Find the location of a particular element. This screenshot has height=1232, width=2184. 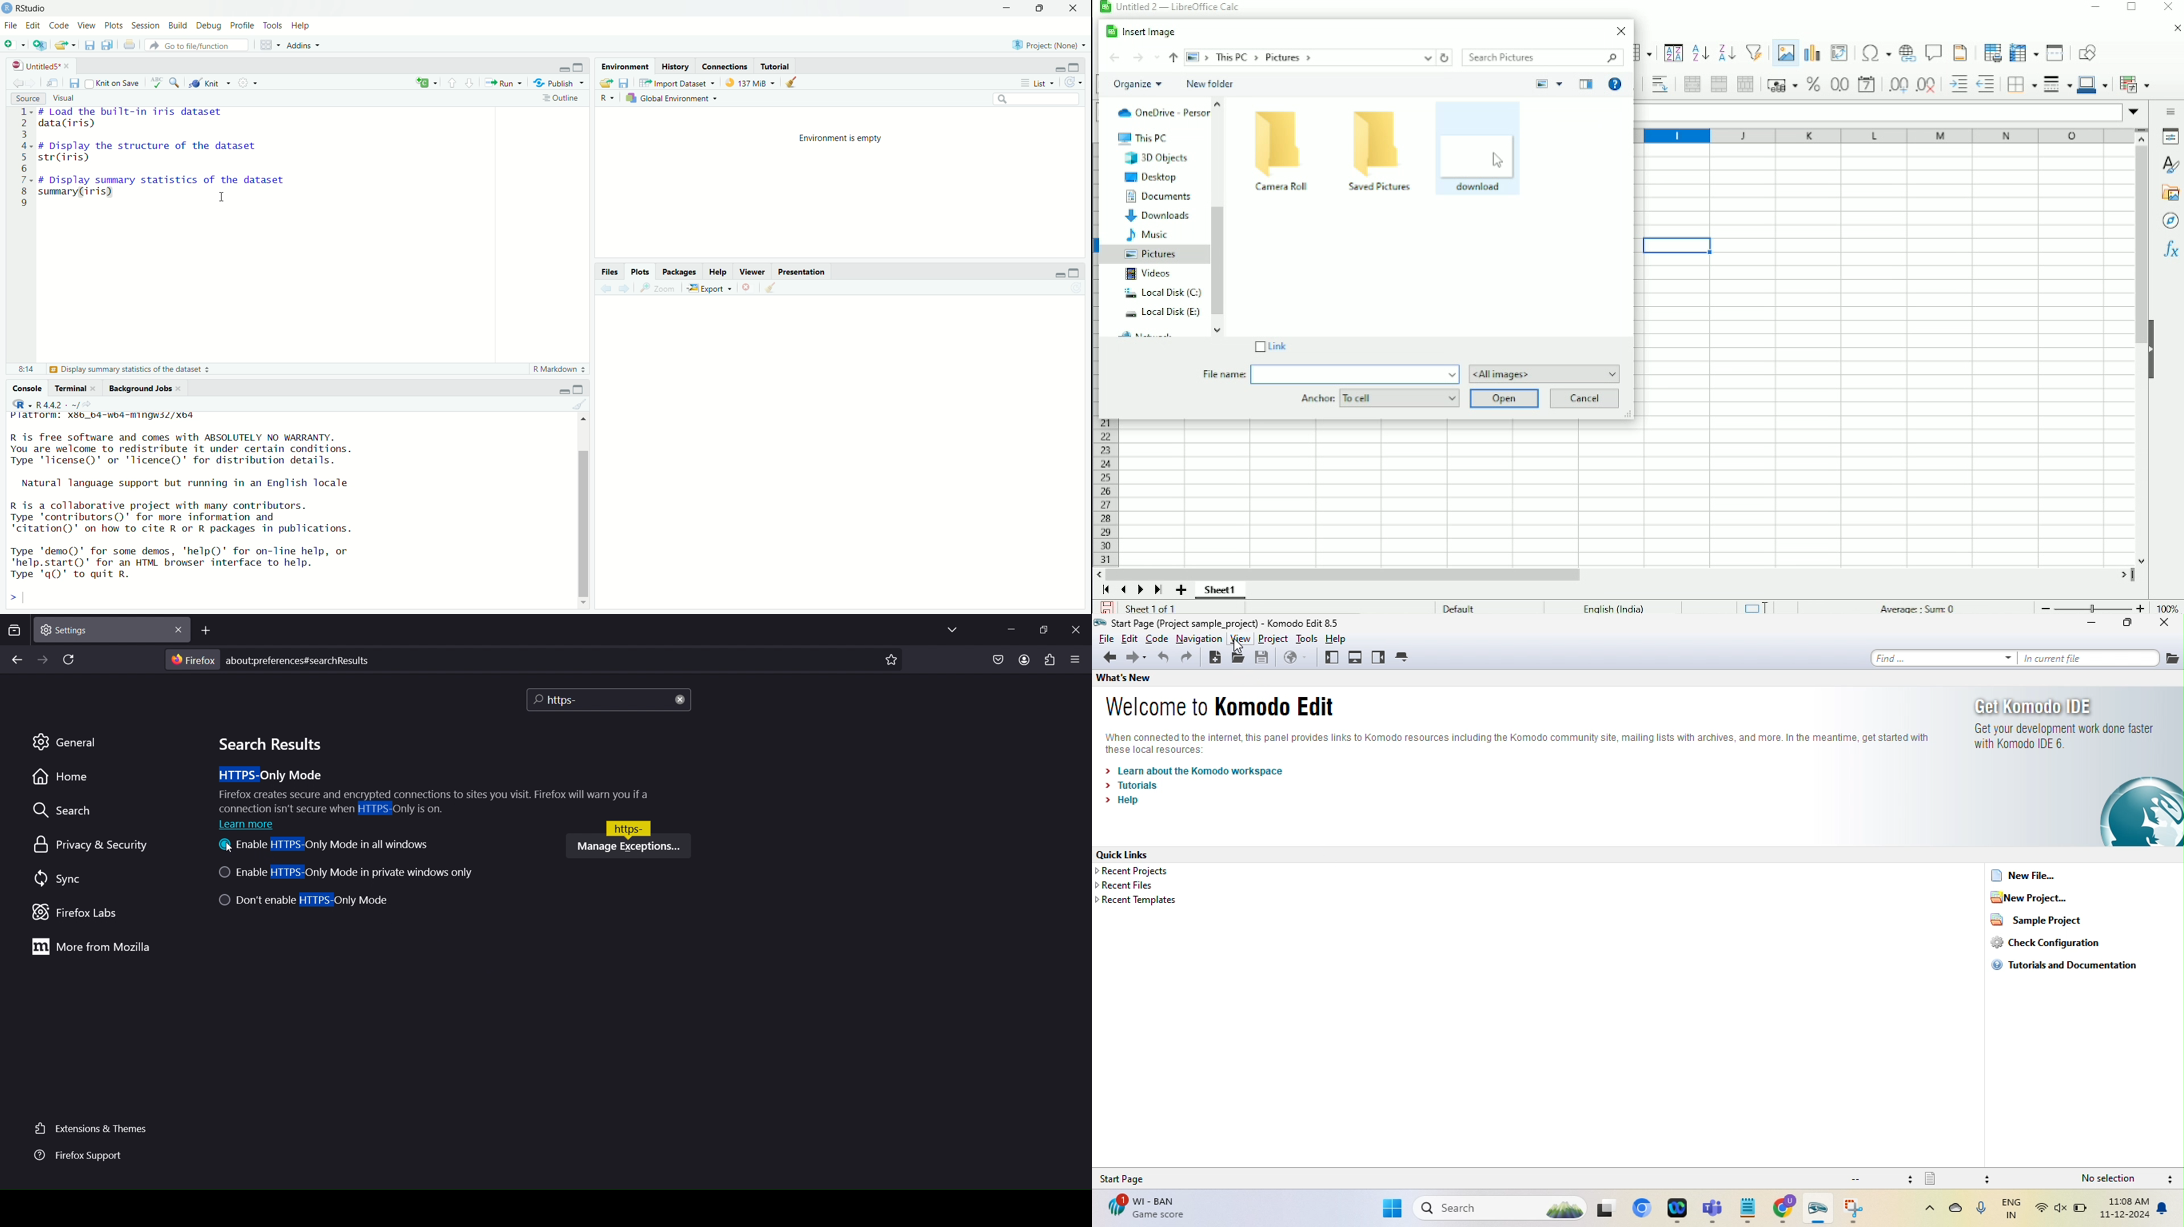

Environment is empty is located at coordinates (841, 139).